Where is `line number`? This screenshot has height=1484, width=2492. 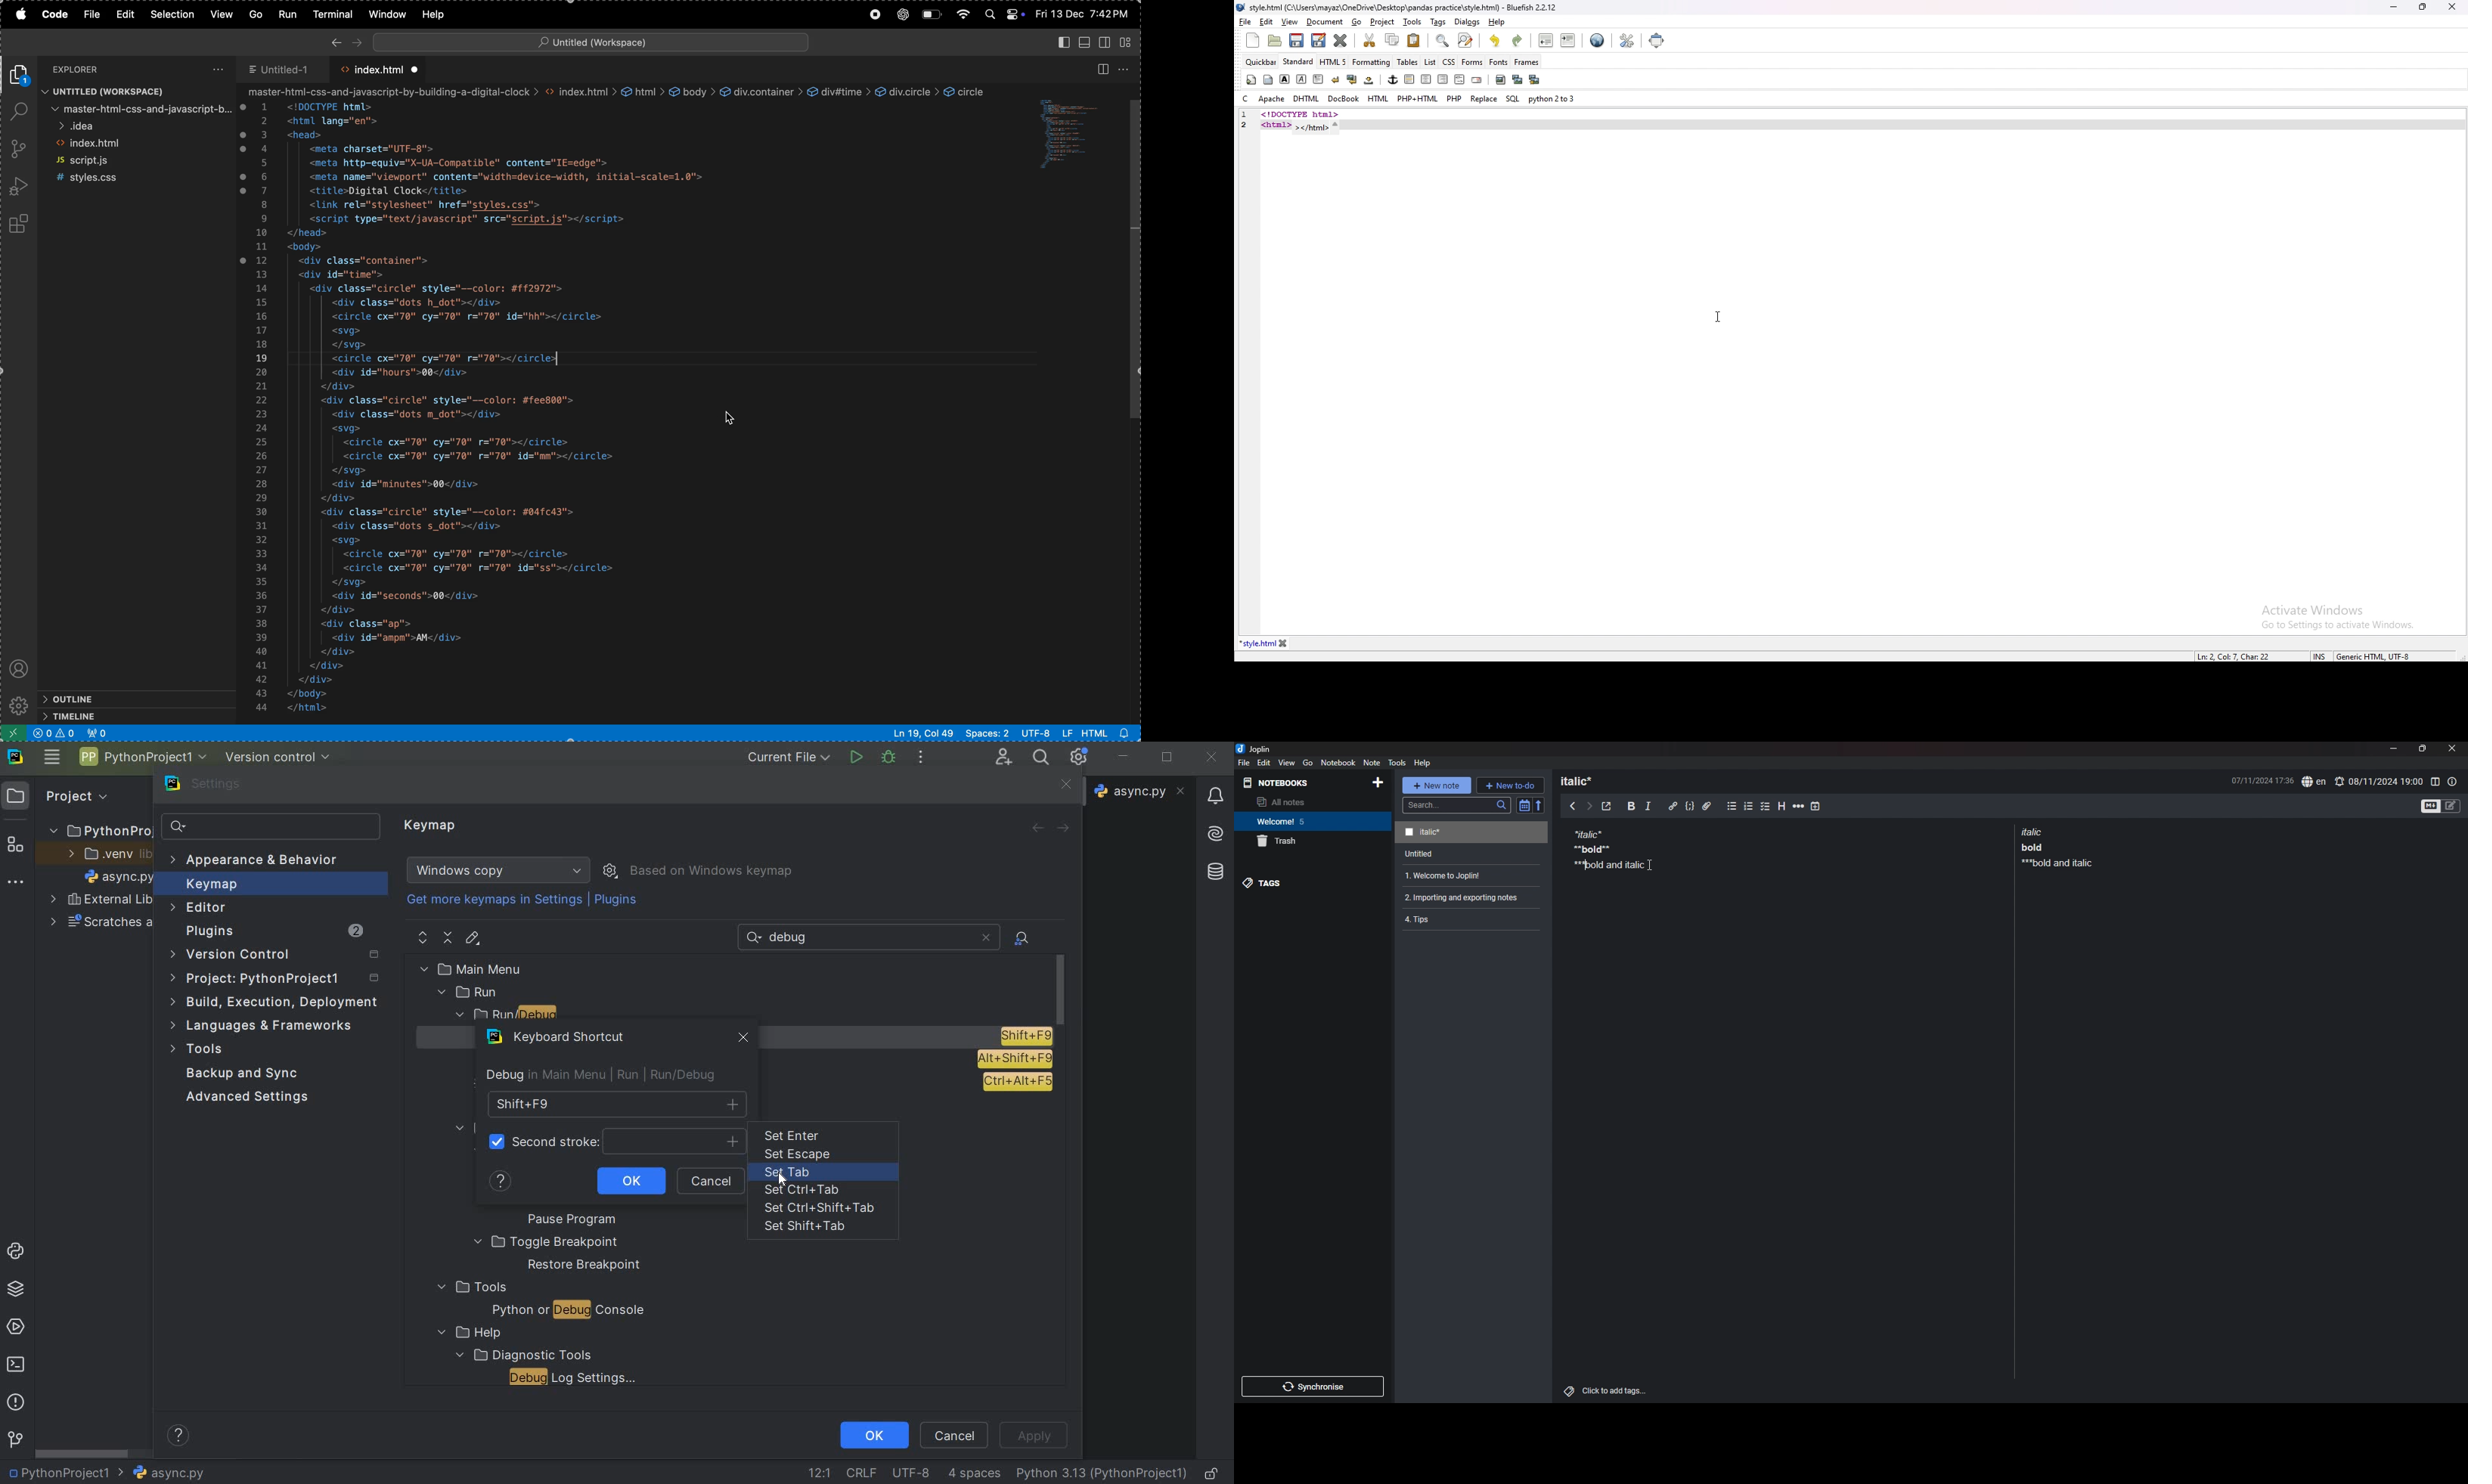
line number is located at coordinates (1249, 124).